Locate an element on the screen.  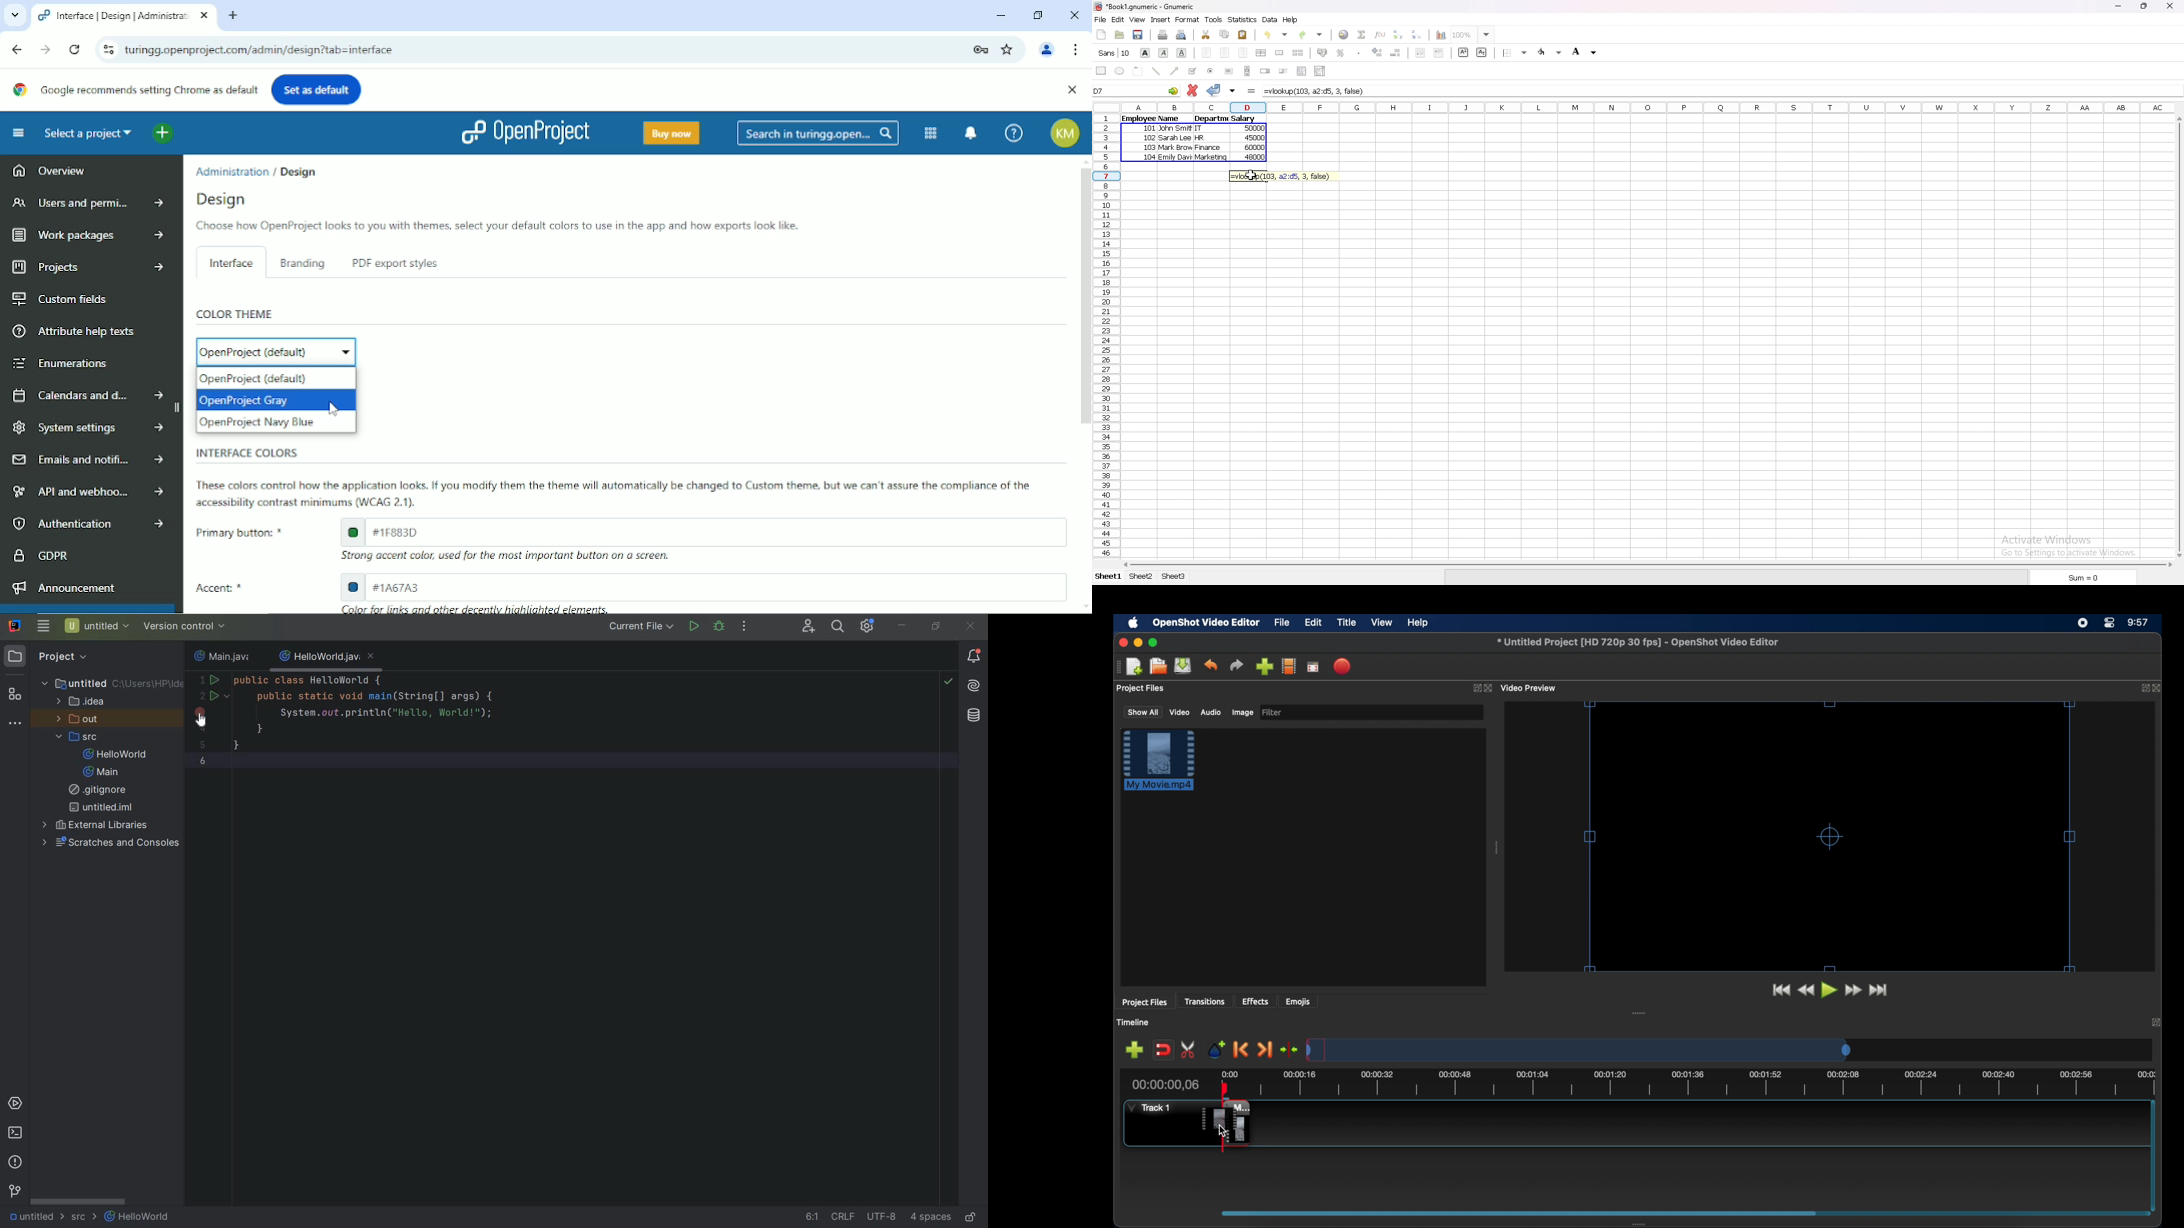
vertical scrollbar is located at coordinates (1085, 296).